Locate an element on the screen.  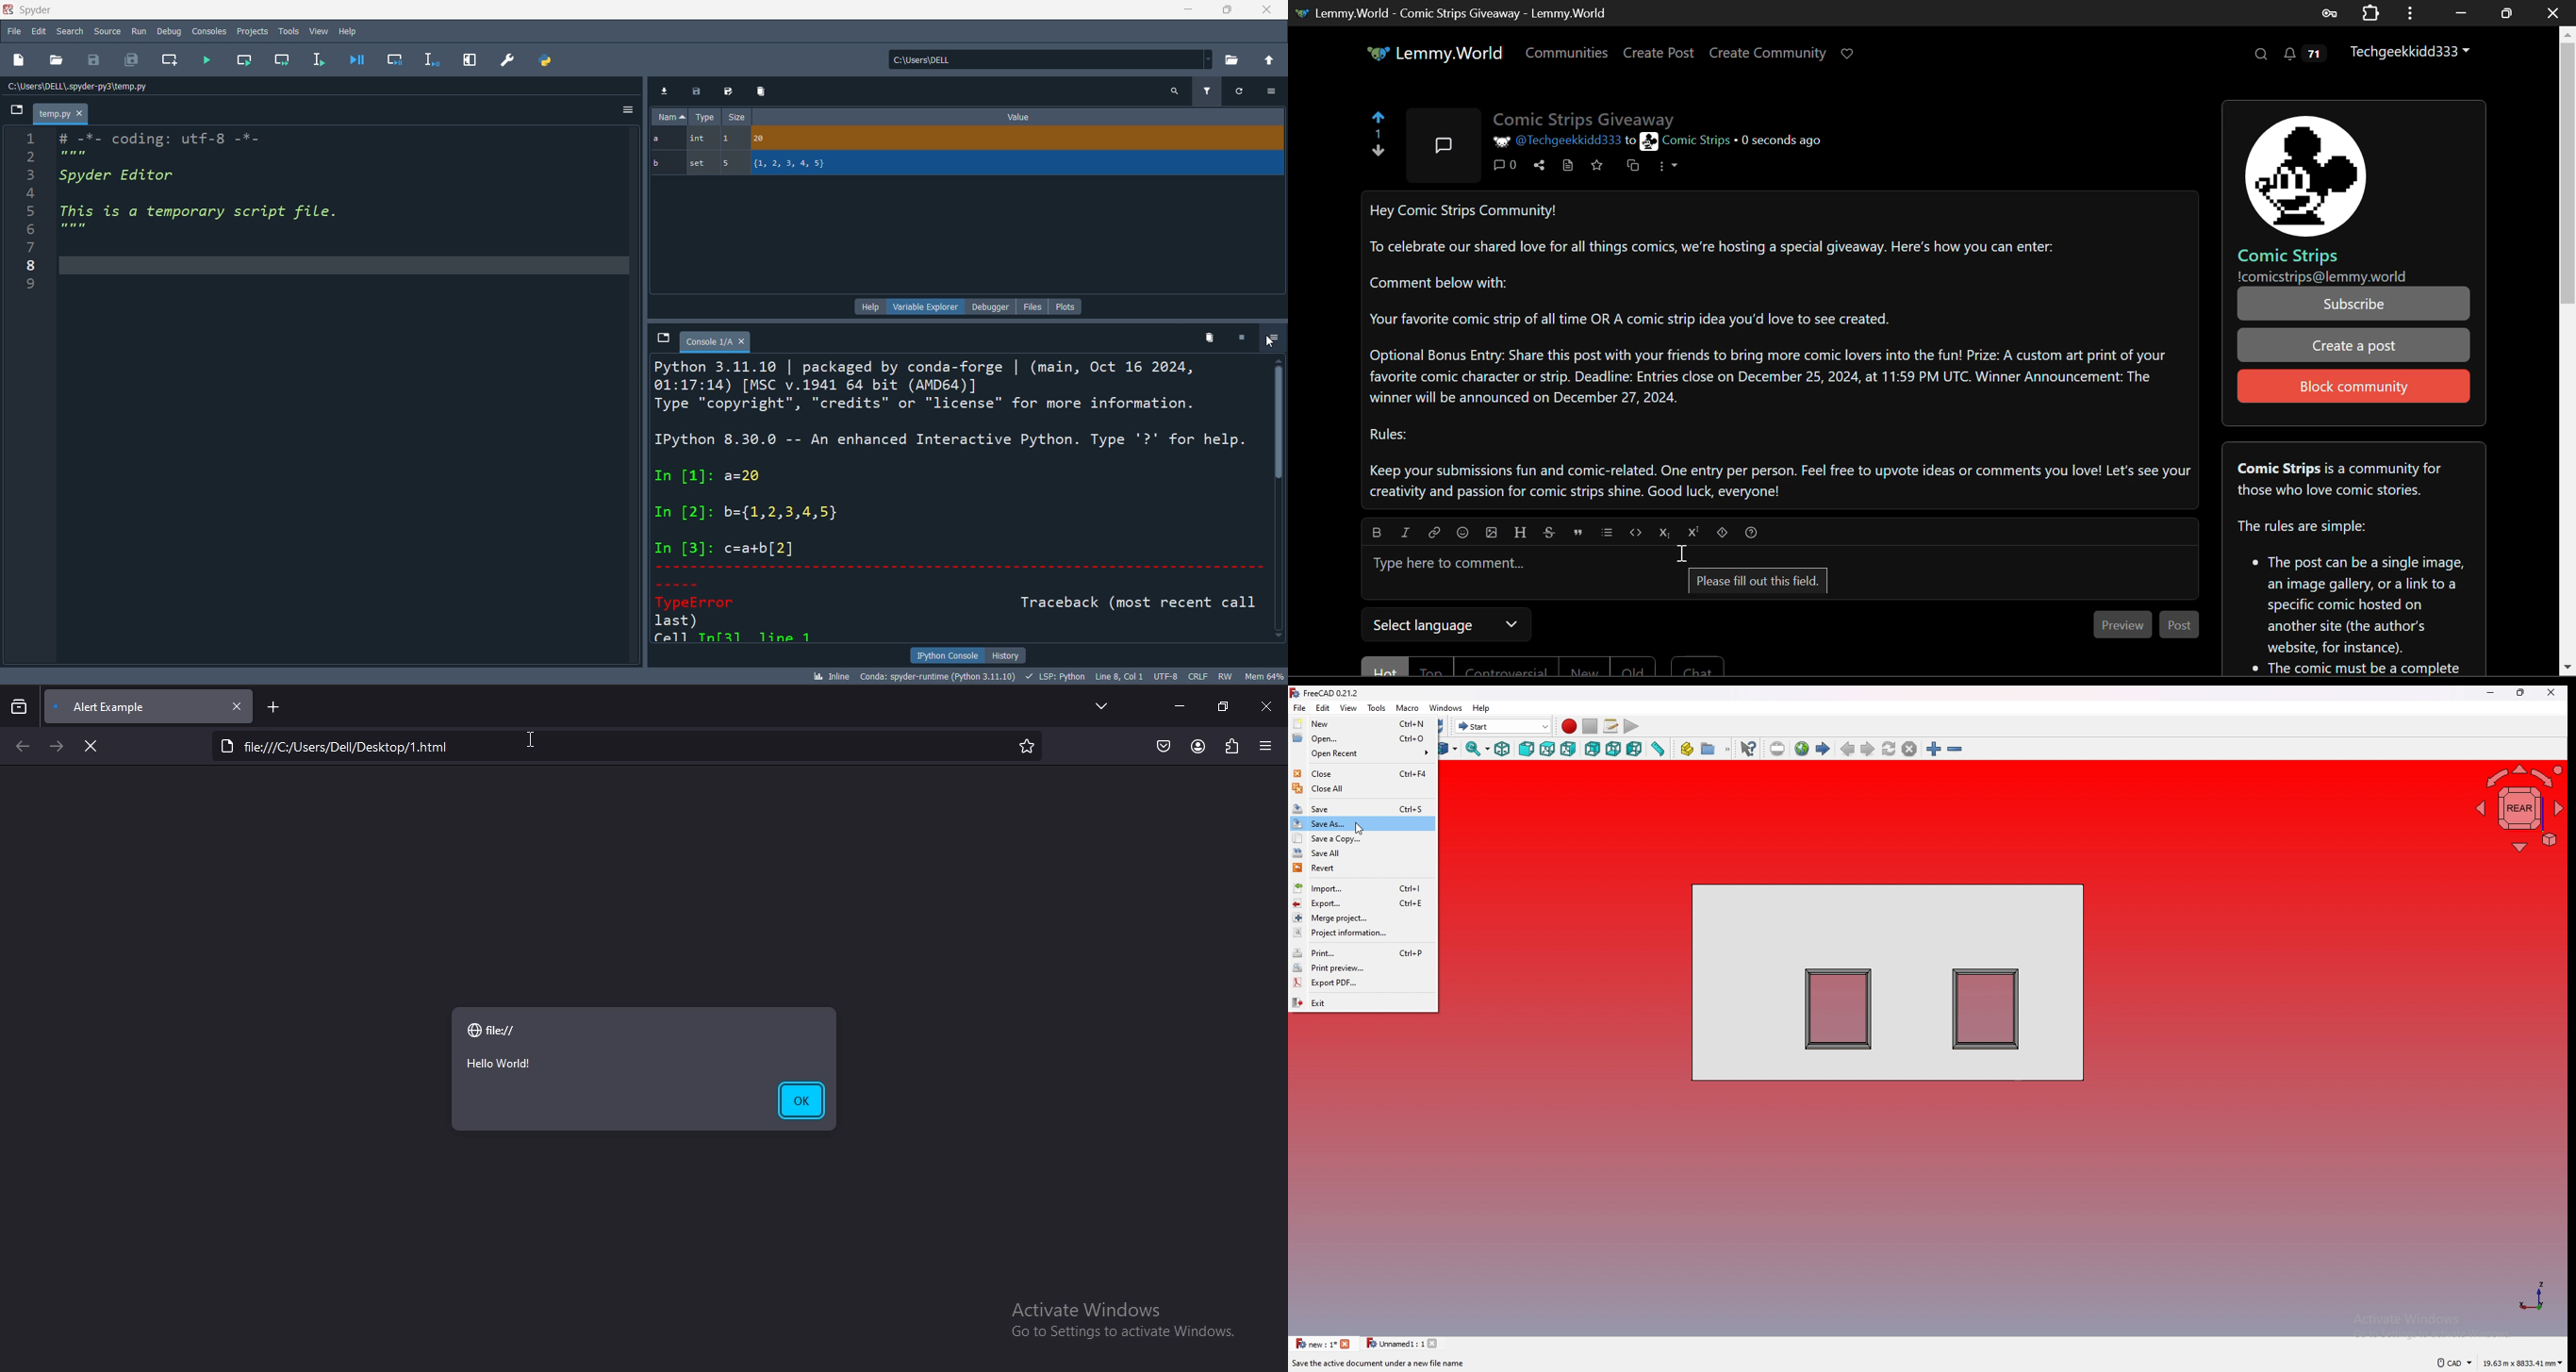
debug file is located at coordinates (356, 59).